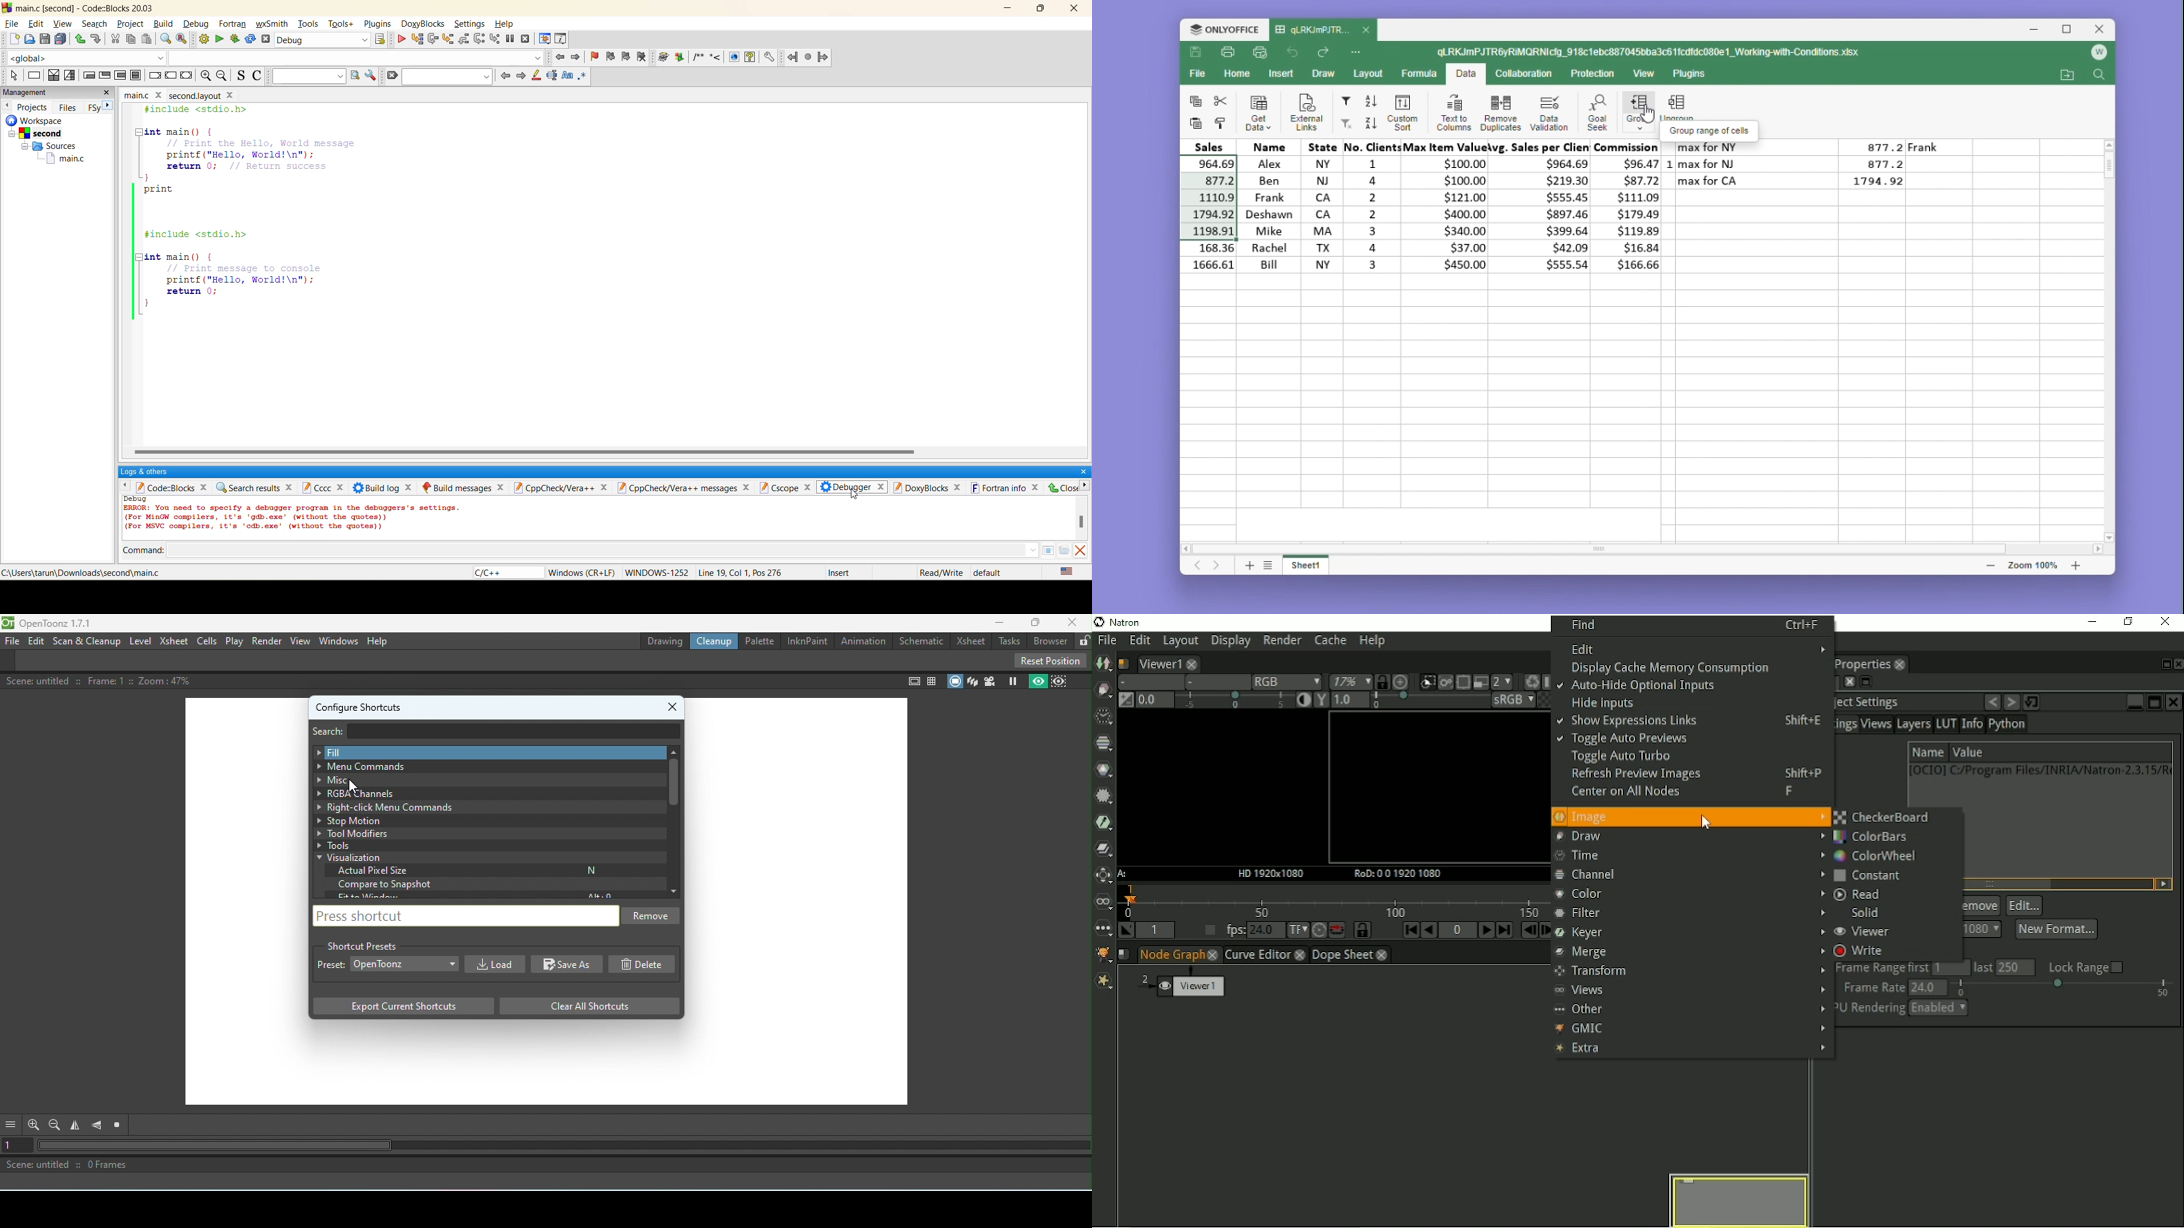 Image resolution: width=2184 pixels, height=1232 pixels. Describe the element at coordinates (1259, 113) in the screenshot. I see `Get data` at that location.